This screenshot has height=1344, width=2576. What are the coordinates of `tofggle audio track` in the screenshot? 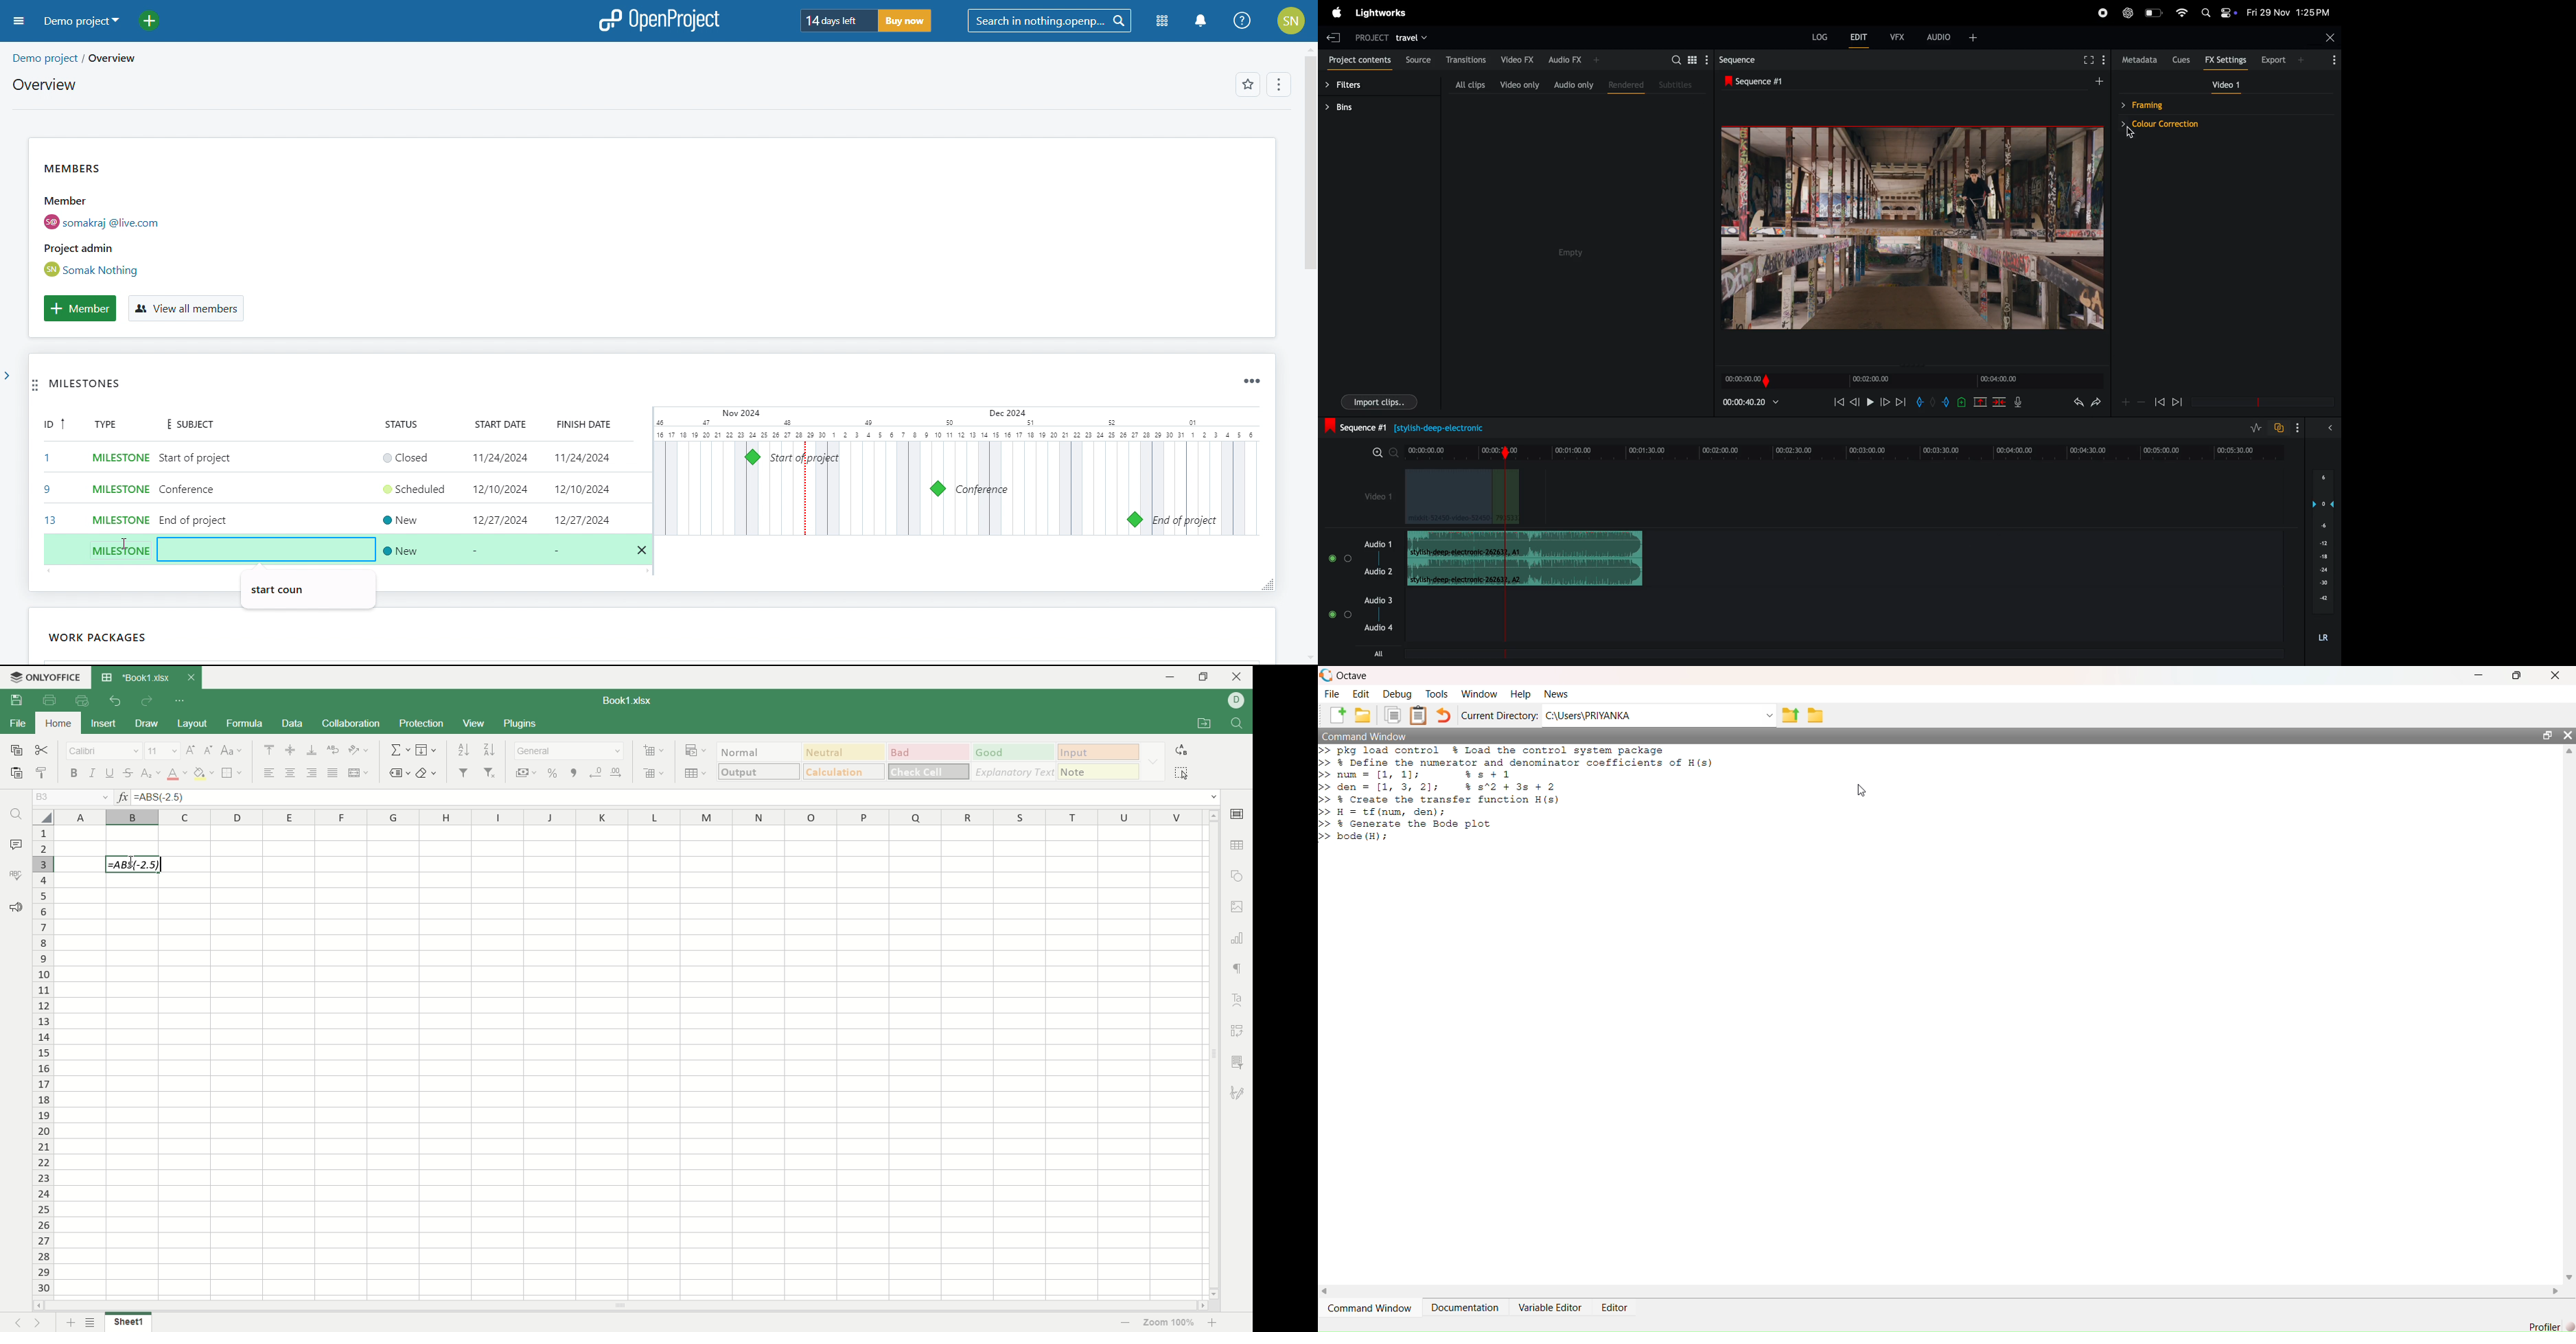 It's located at (2279, 428).